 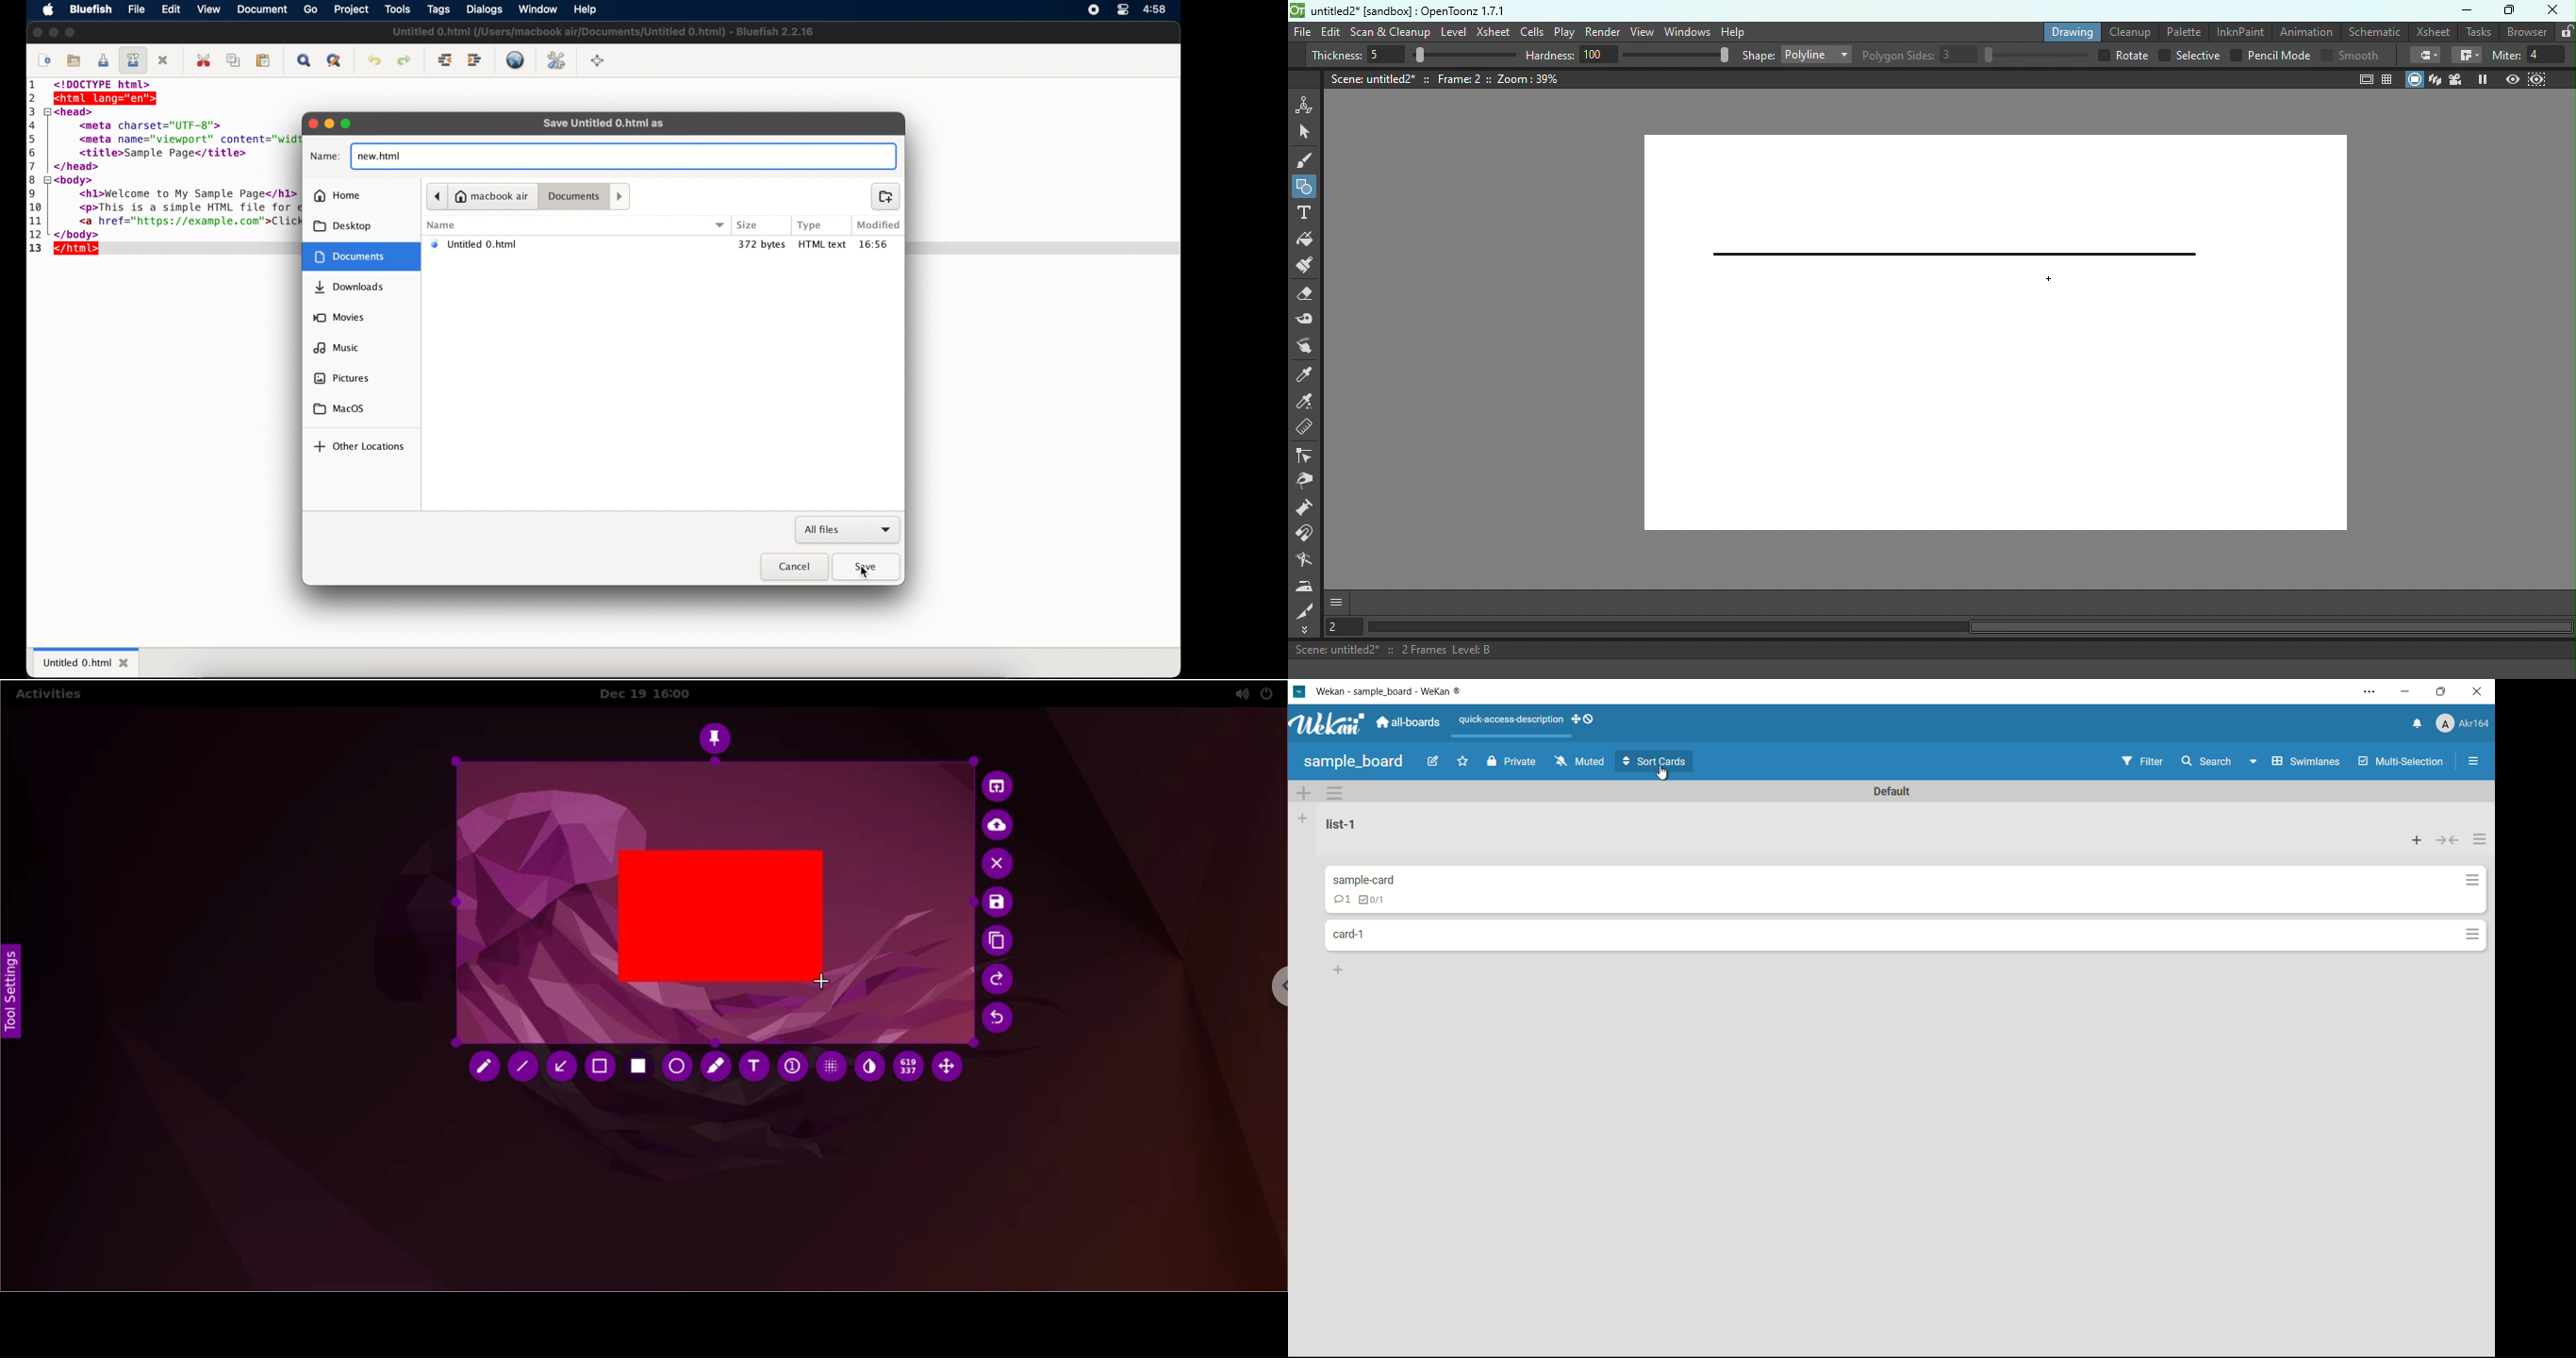 I want to click on notifications, so click(x=2418, y=724).